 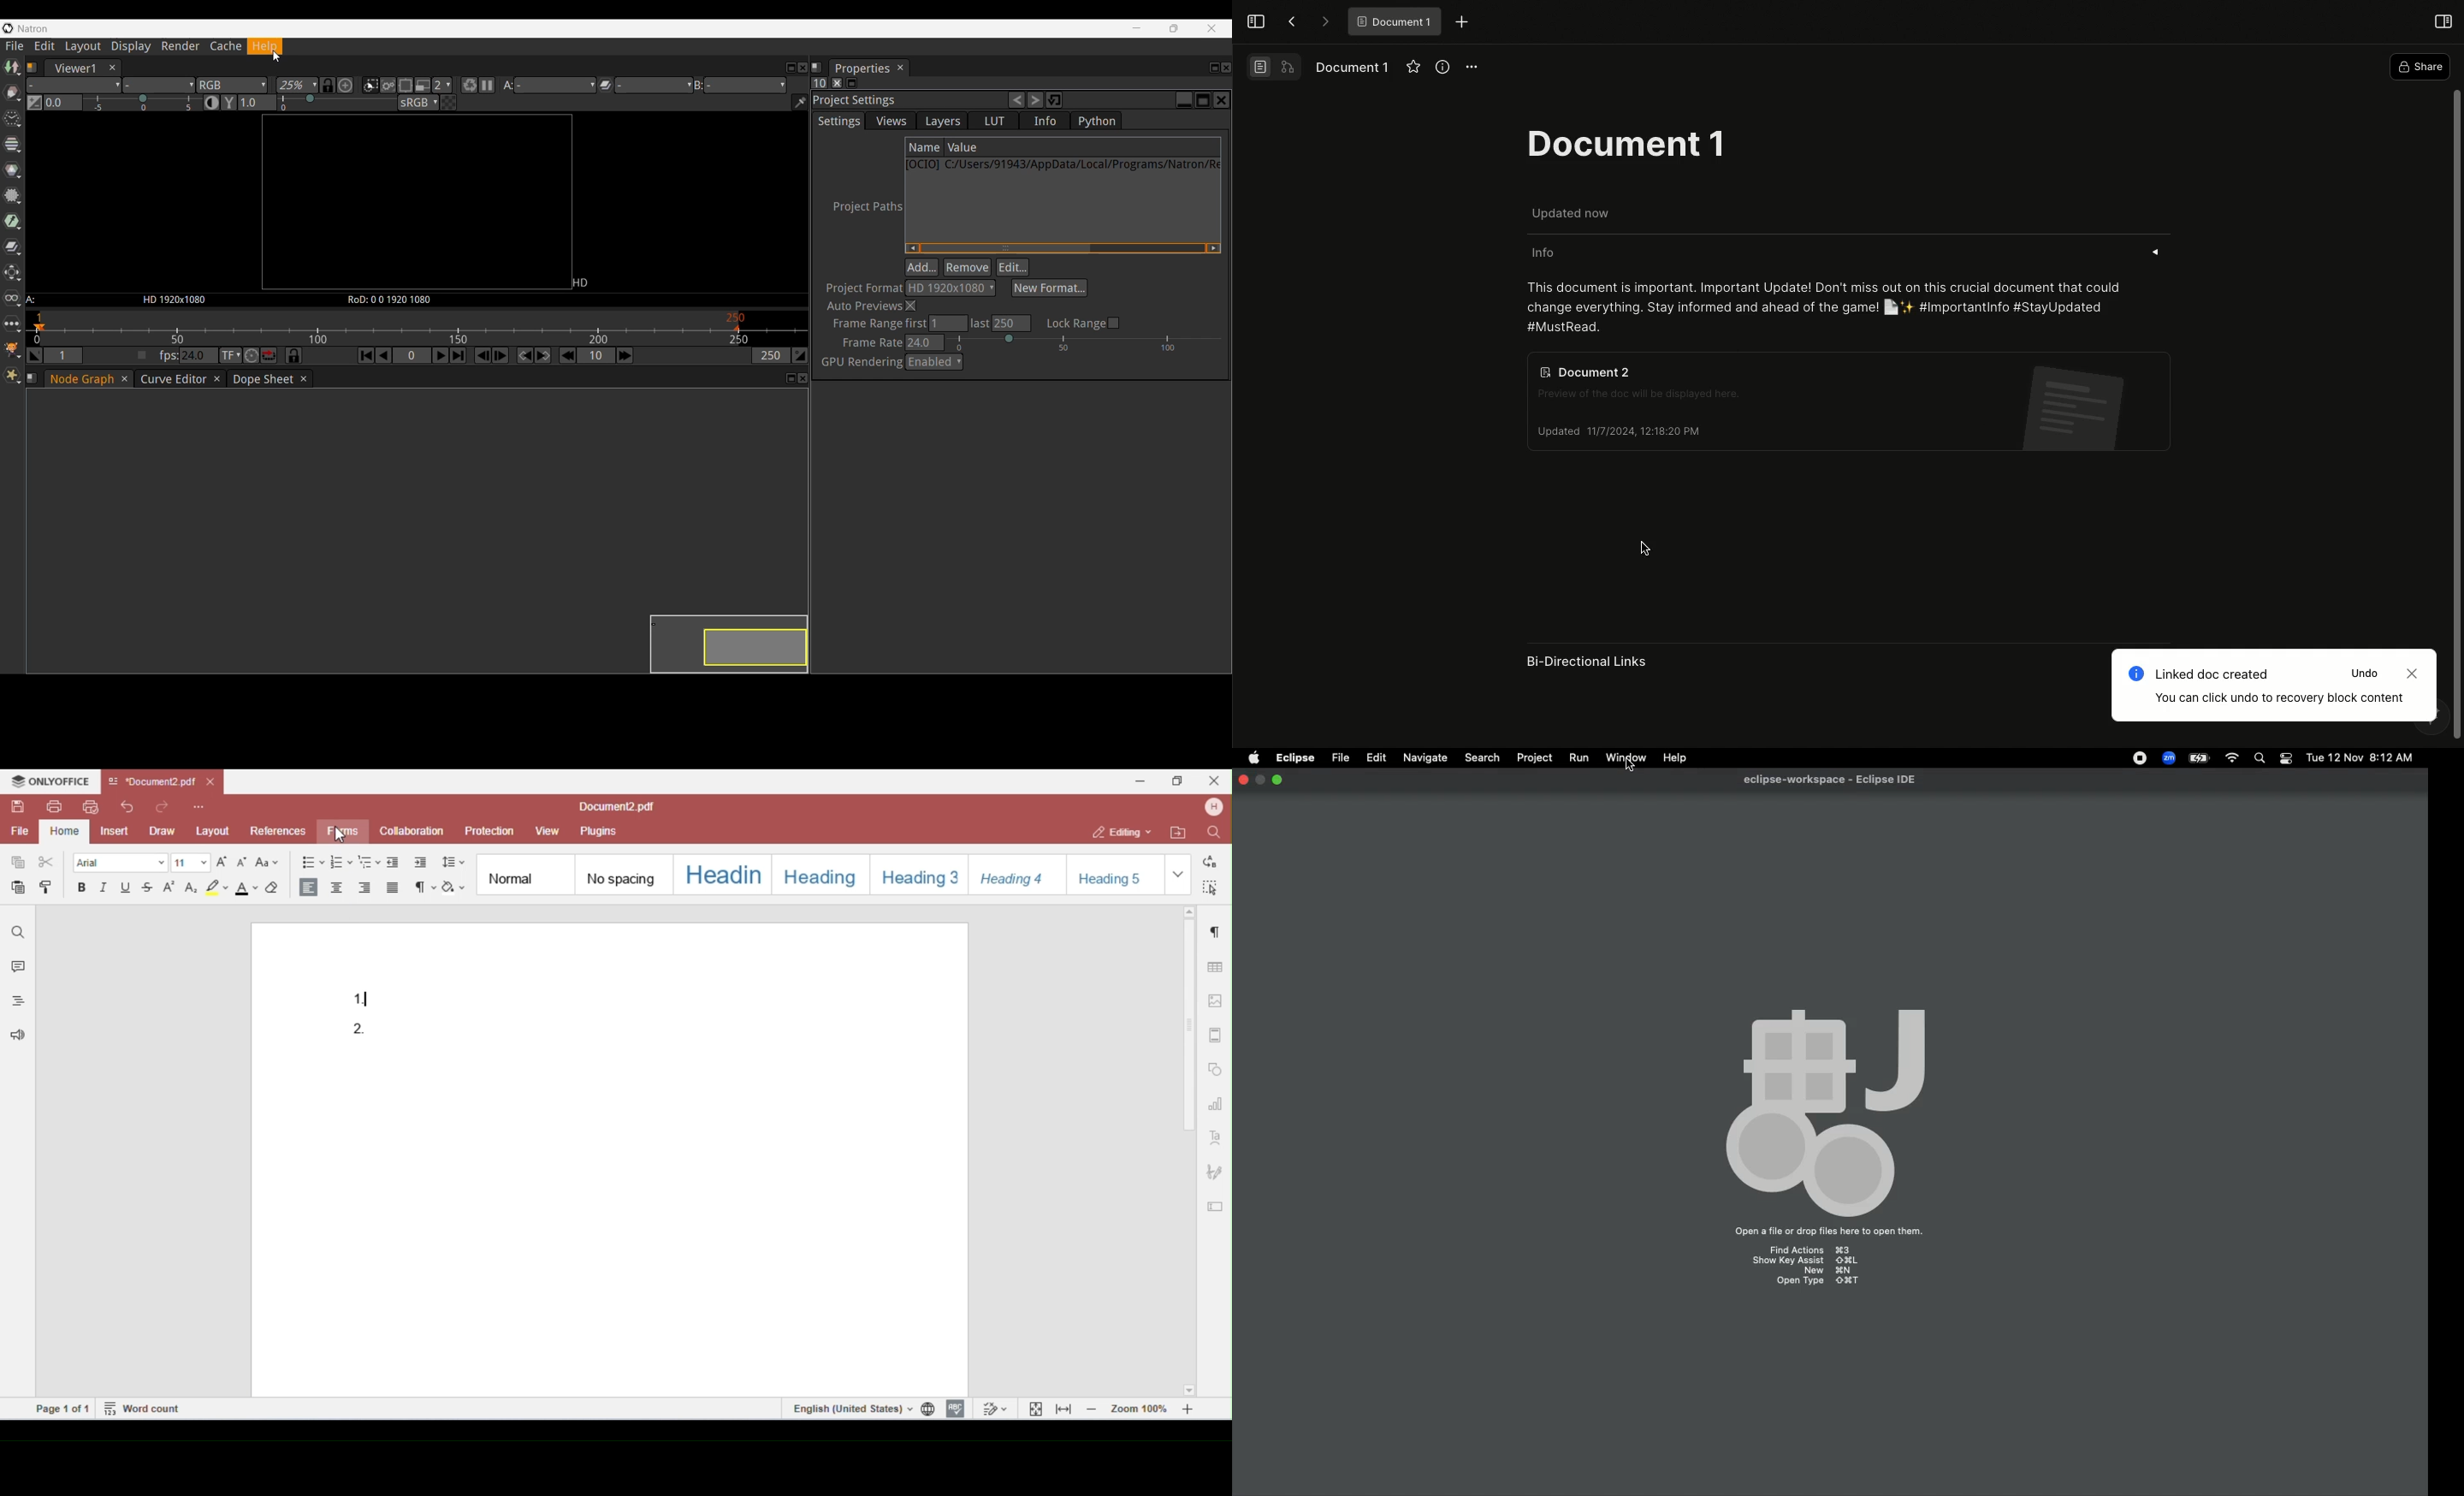 I want to click on Zoom, so click(x=2167, y=758).